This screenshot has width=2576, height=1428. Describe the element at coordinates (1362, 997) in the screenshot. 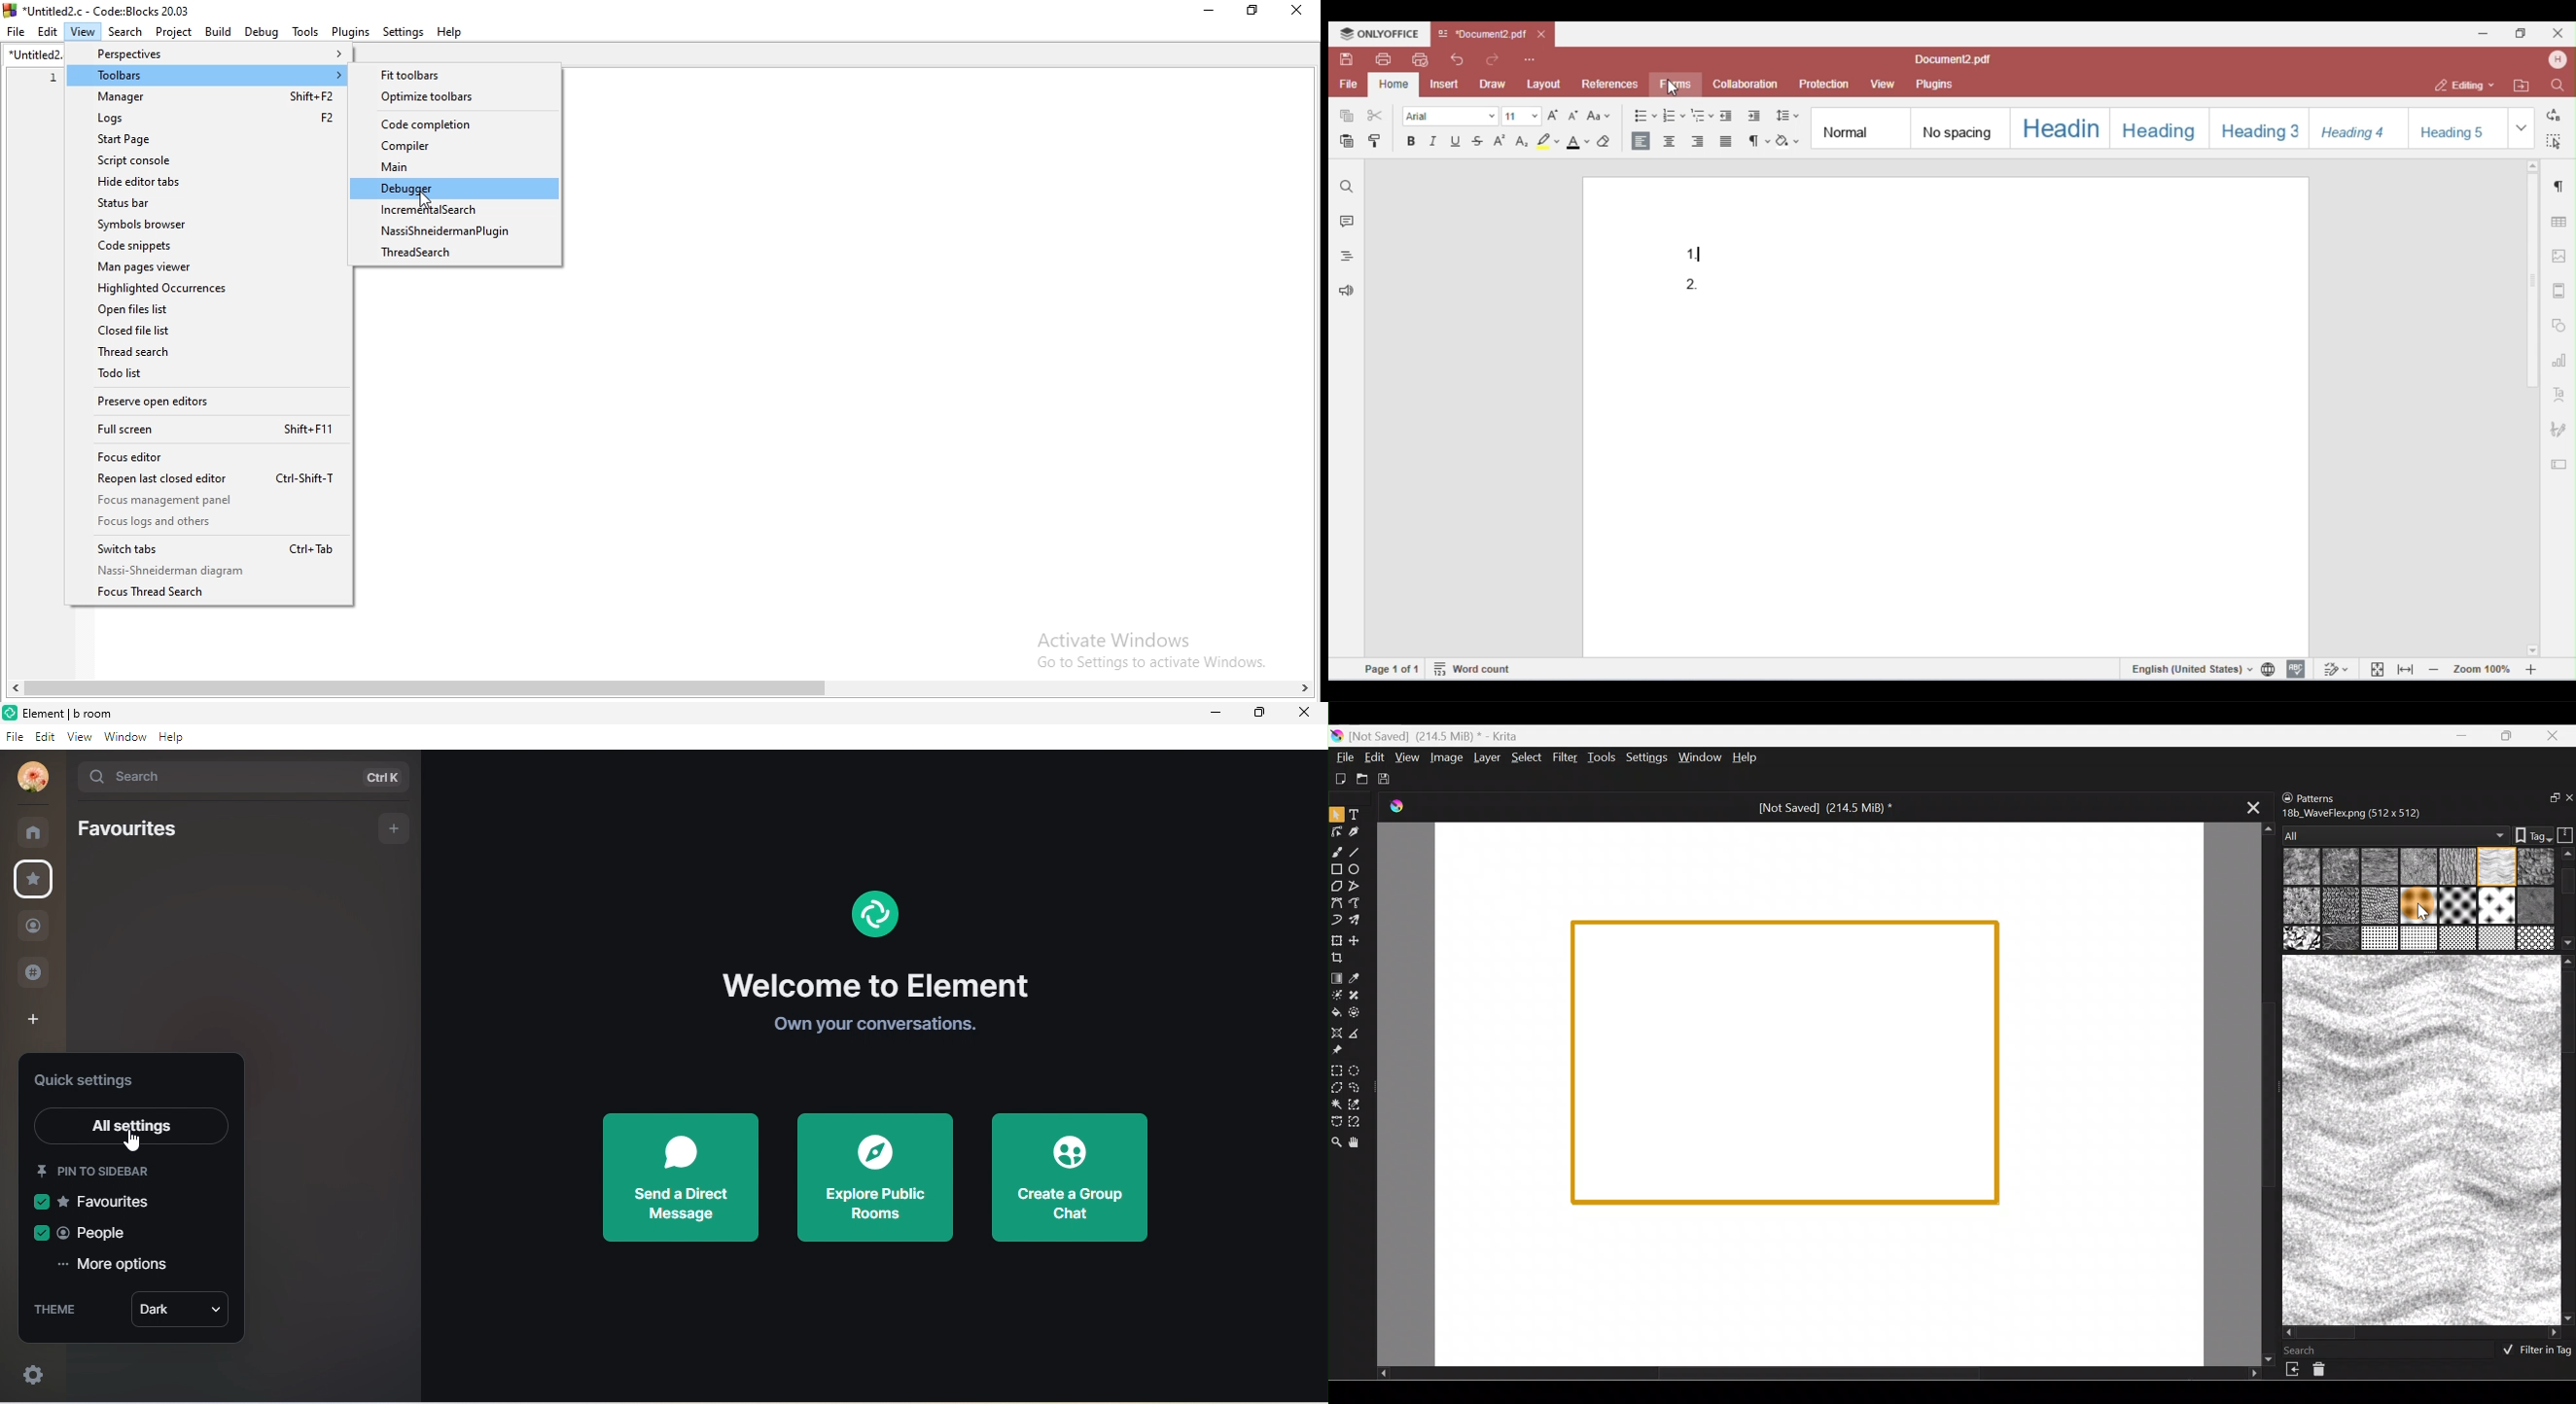

I see `Smart patch tool` at that location.